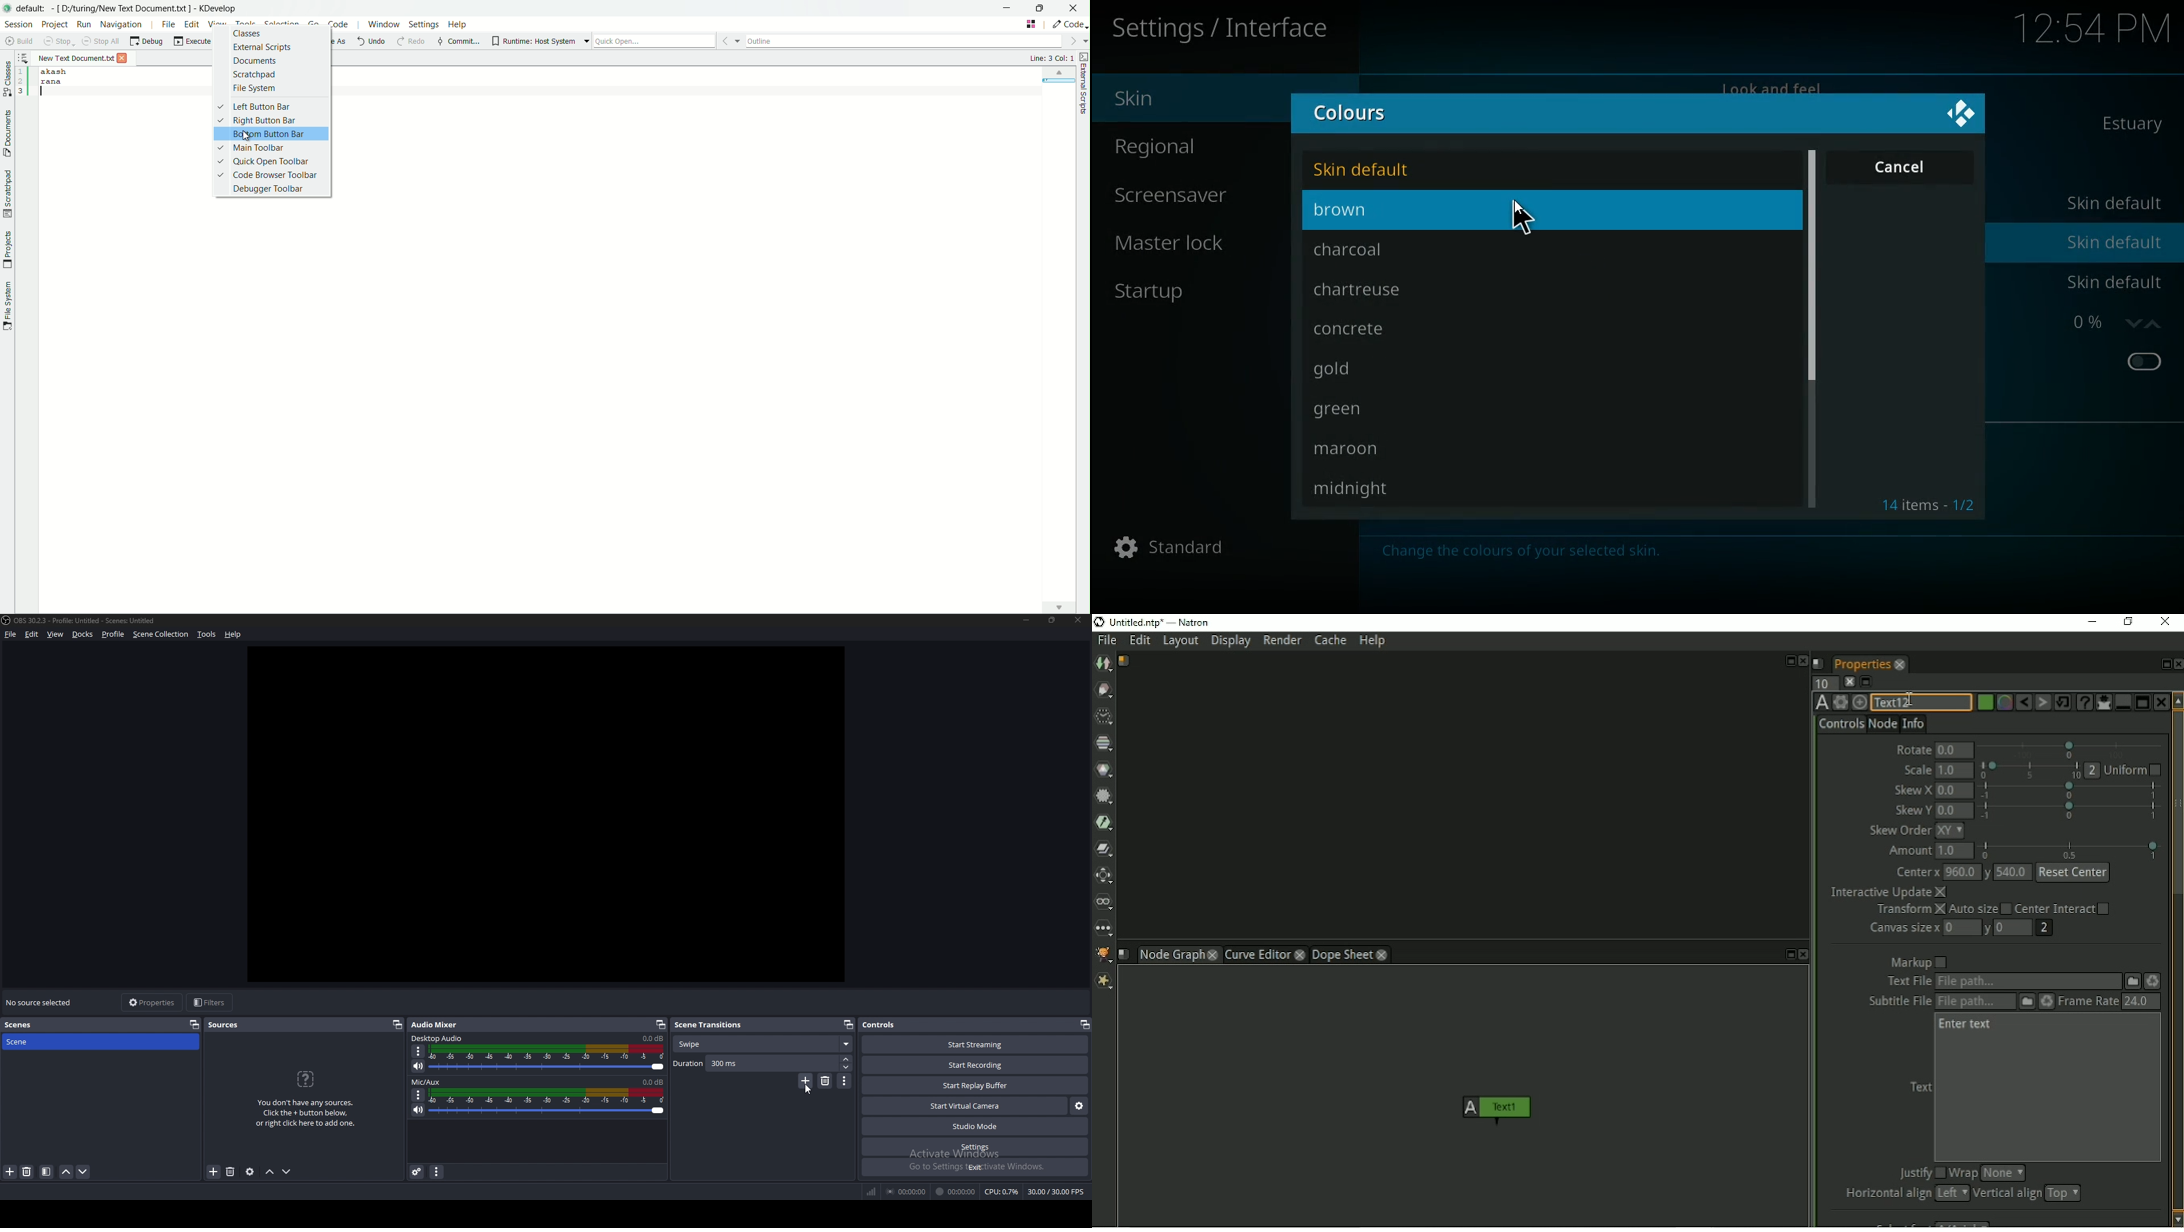  I want to click on colours, so click(1359, 114).